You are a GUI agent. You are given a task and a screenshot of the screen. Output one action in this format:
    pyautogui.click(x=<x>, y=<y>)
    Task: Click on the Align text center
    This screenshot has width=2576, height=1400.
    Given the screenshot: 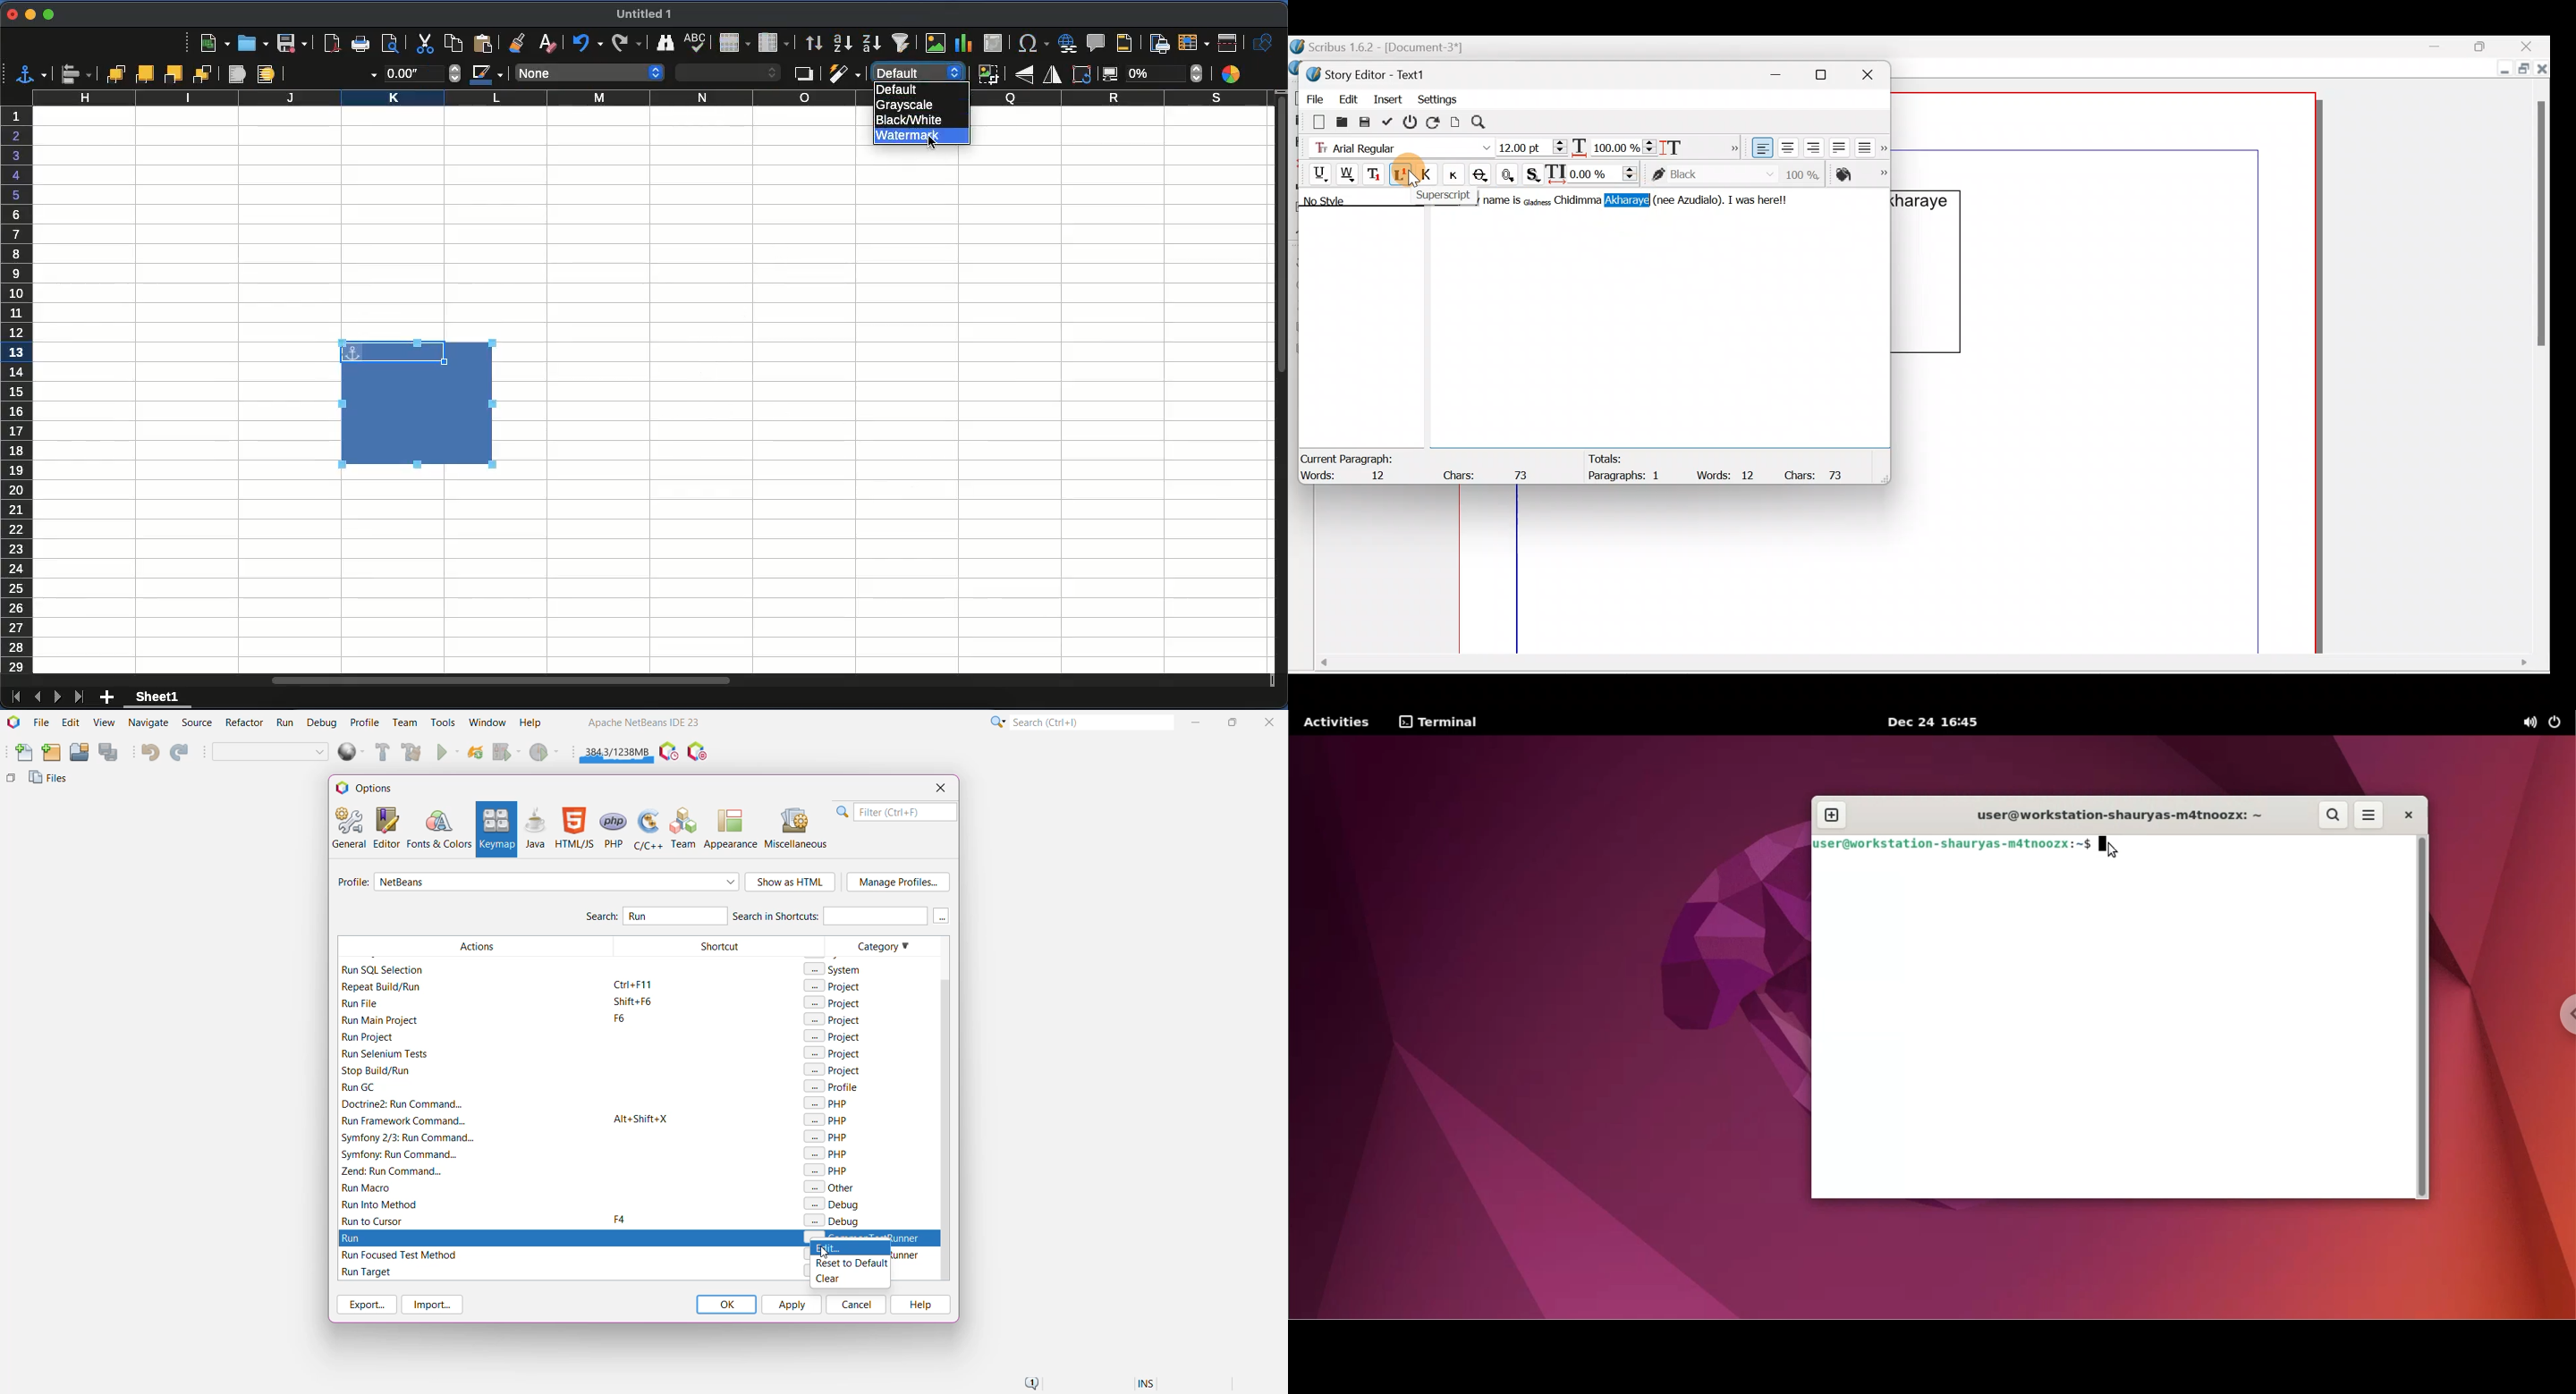 What is the action you would take?
    pyautogui.click(x=1786, y=145)
    